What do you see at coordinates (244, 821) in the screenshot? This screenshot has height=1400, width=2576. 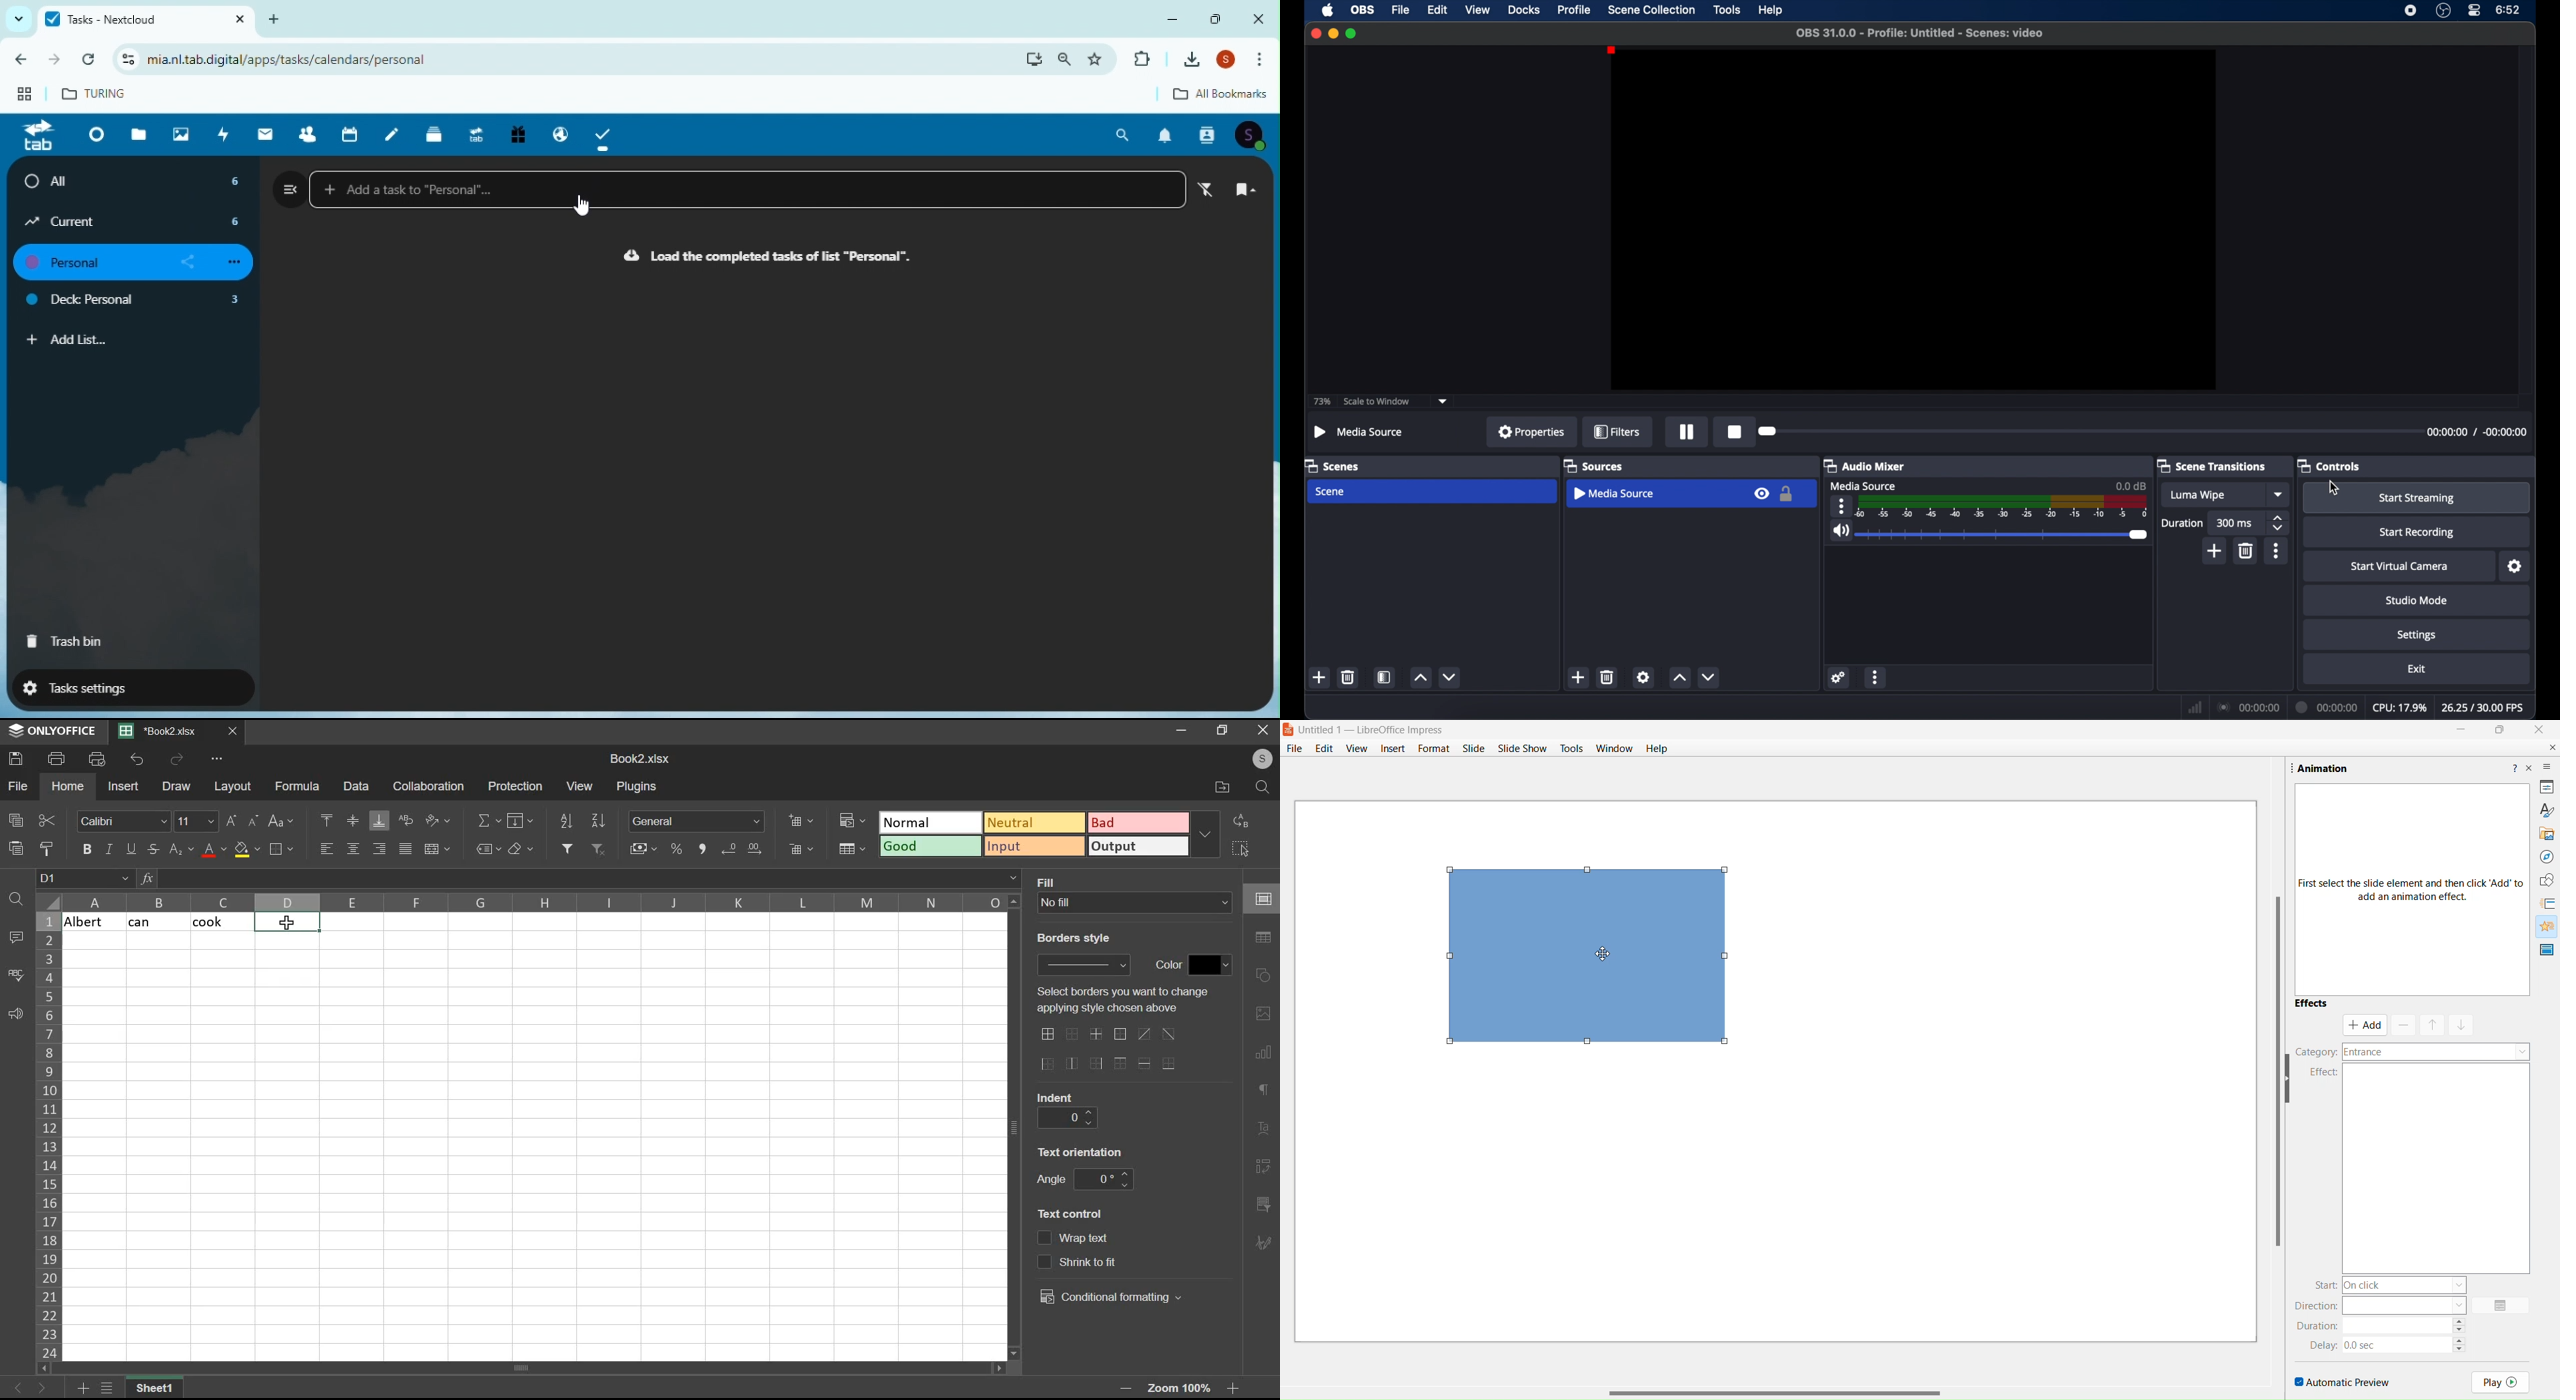 I see `font size change` at bounding box center [244, 821].